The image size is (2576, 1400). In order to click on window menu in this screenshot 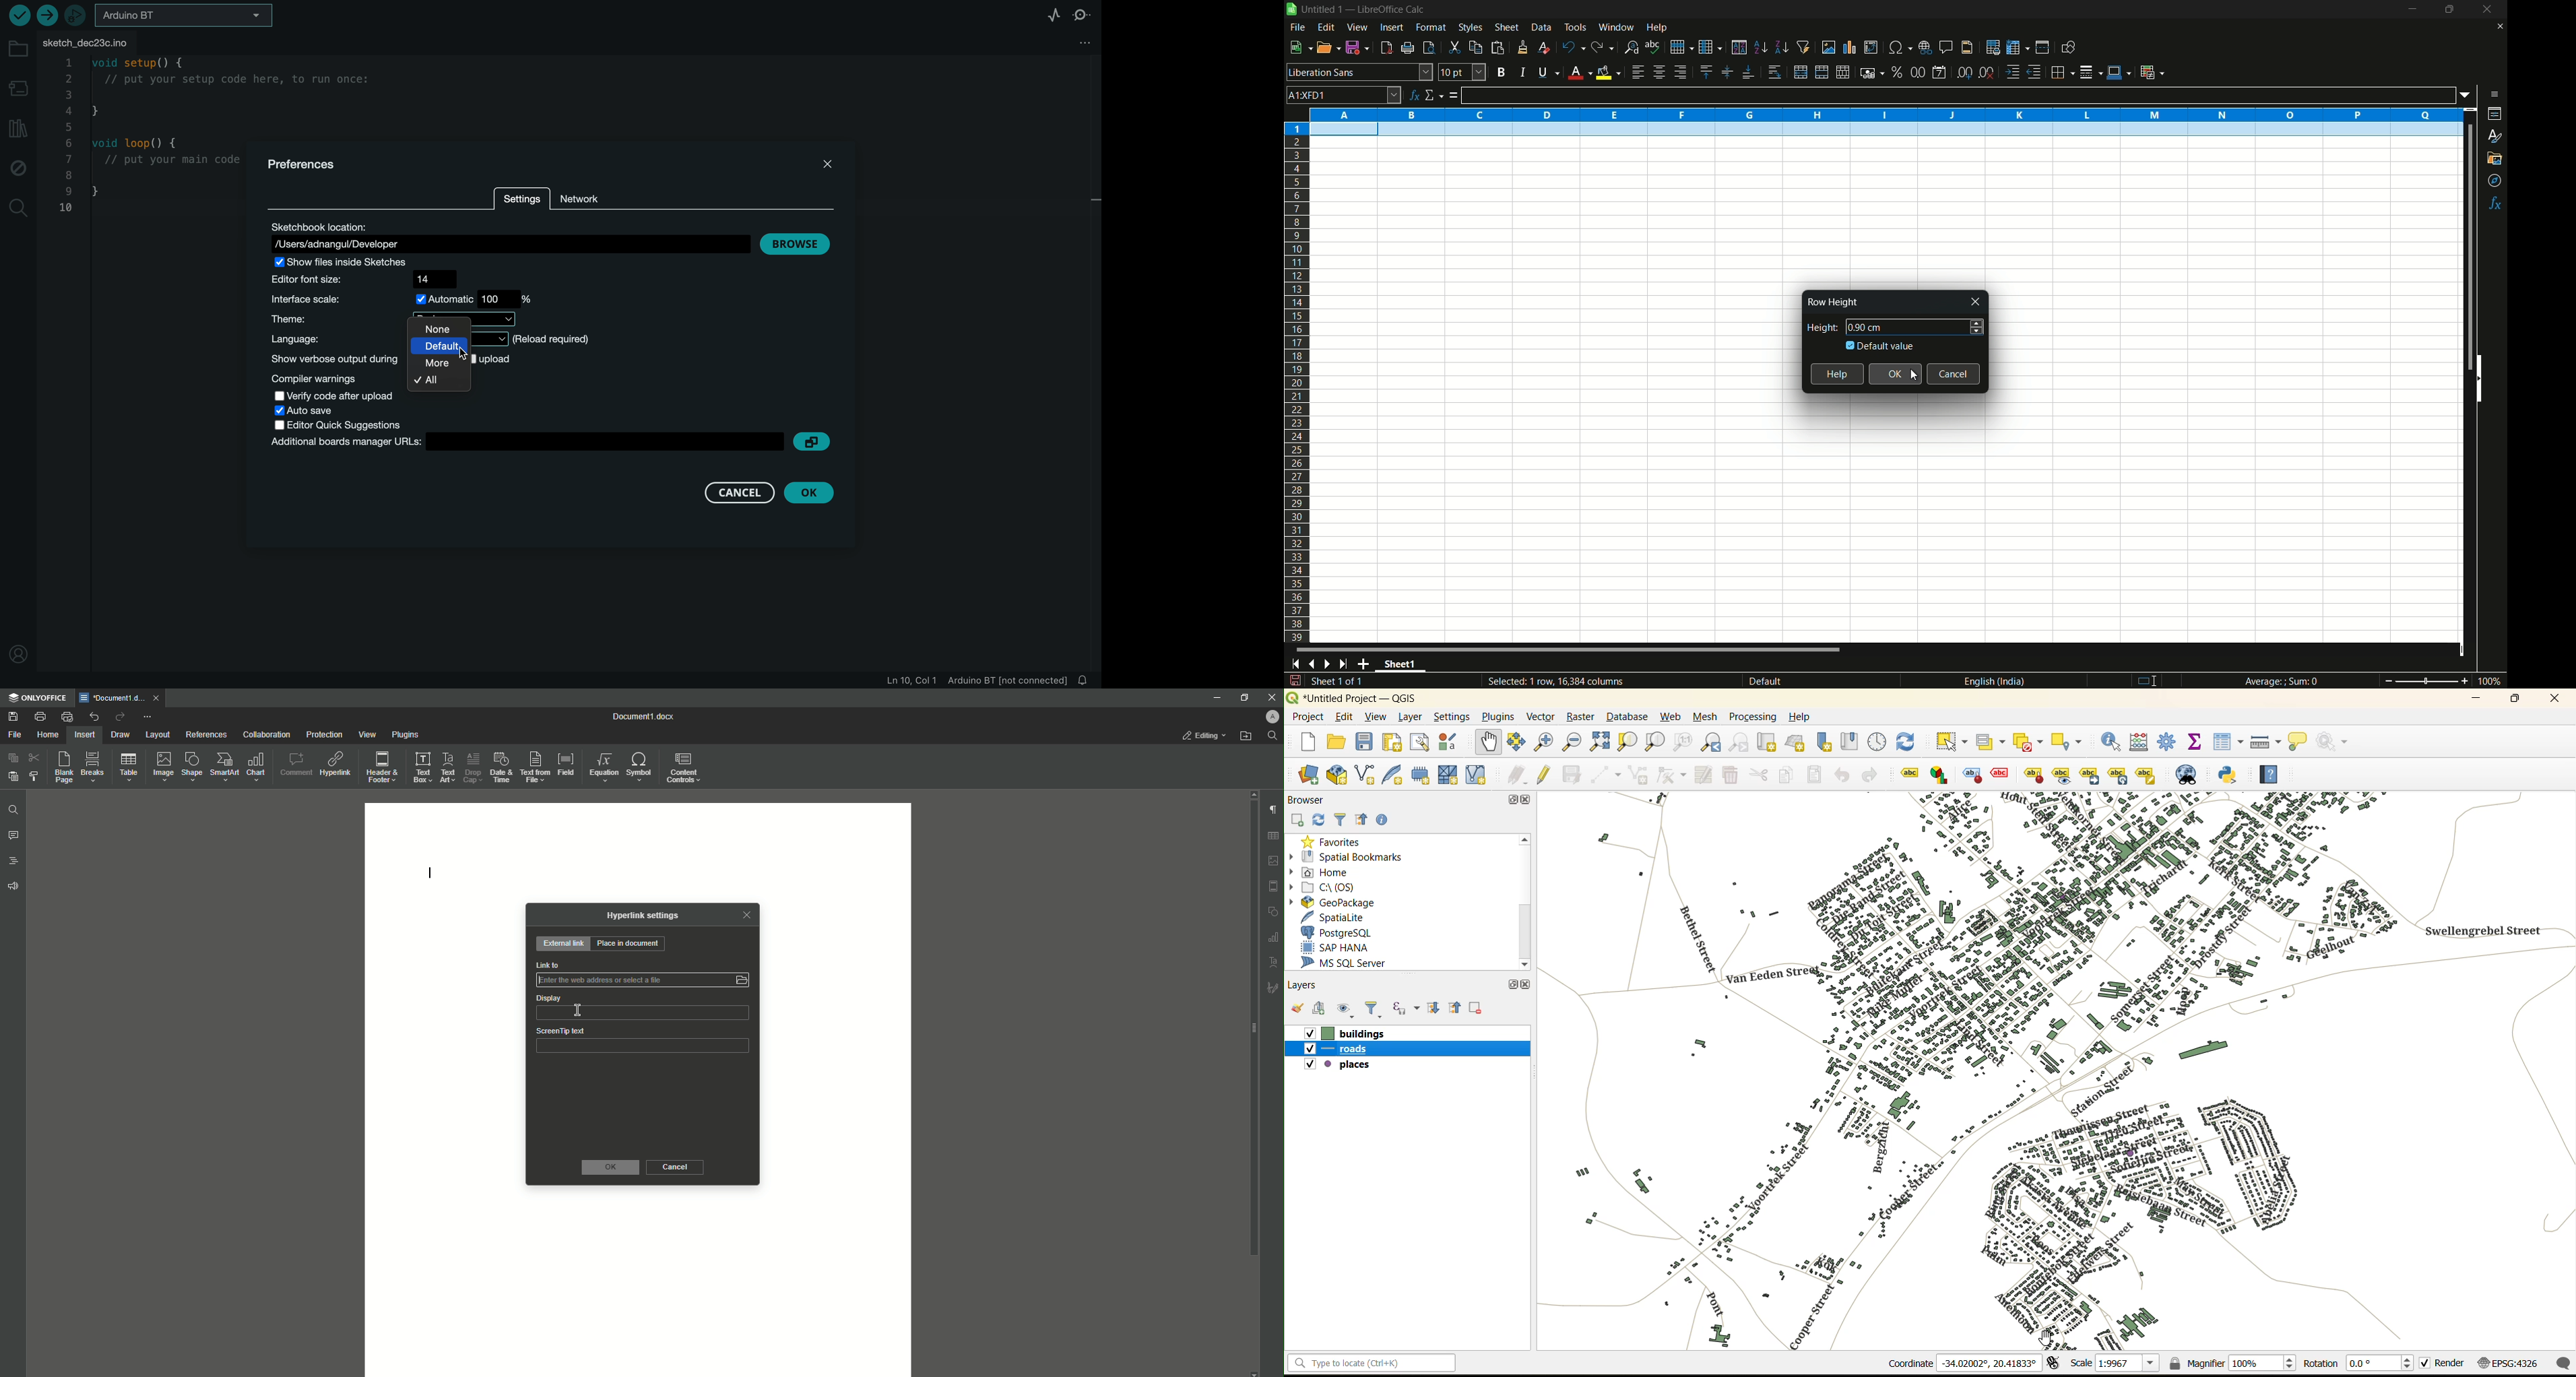, I will do `click(1616, 27)`.